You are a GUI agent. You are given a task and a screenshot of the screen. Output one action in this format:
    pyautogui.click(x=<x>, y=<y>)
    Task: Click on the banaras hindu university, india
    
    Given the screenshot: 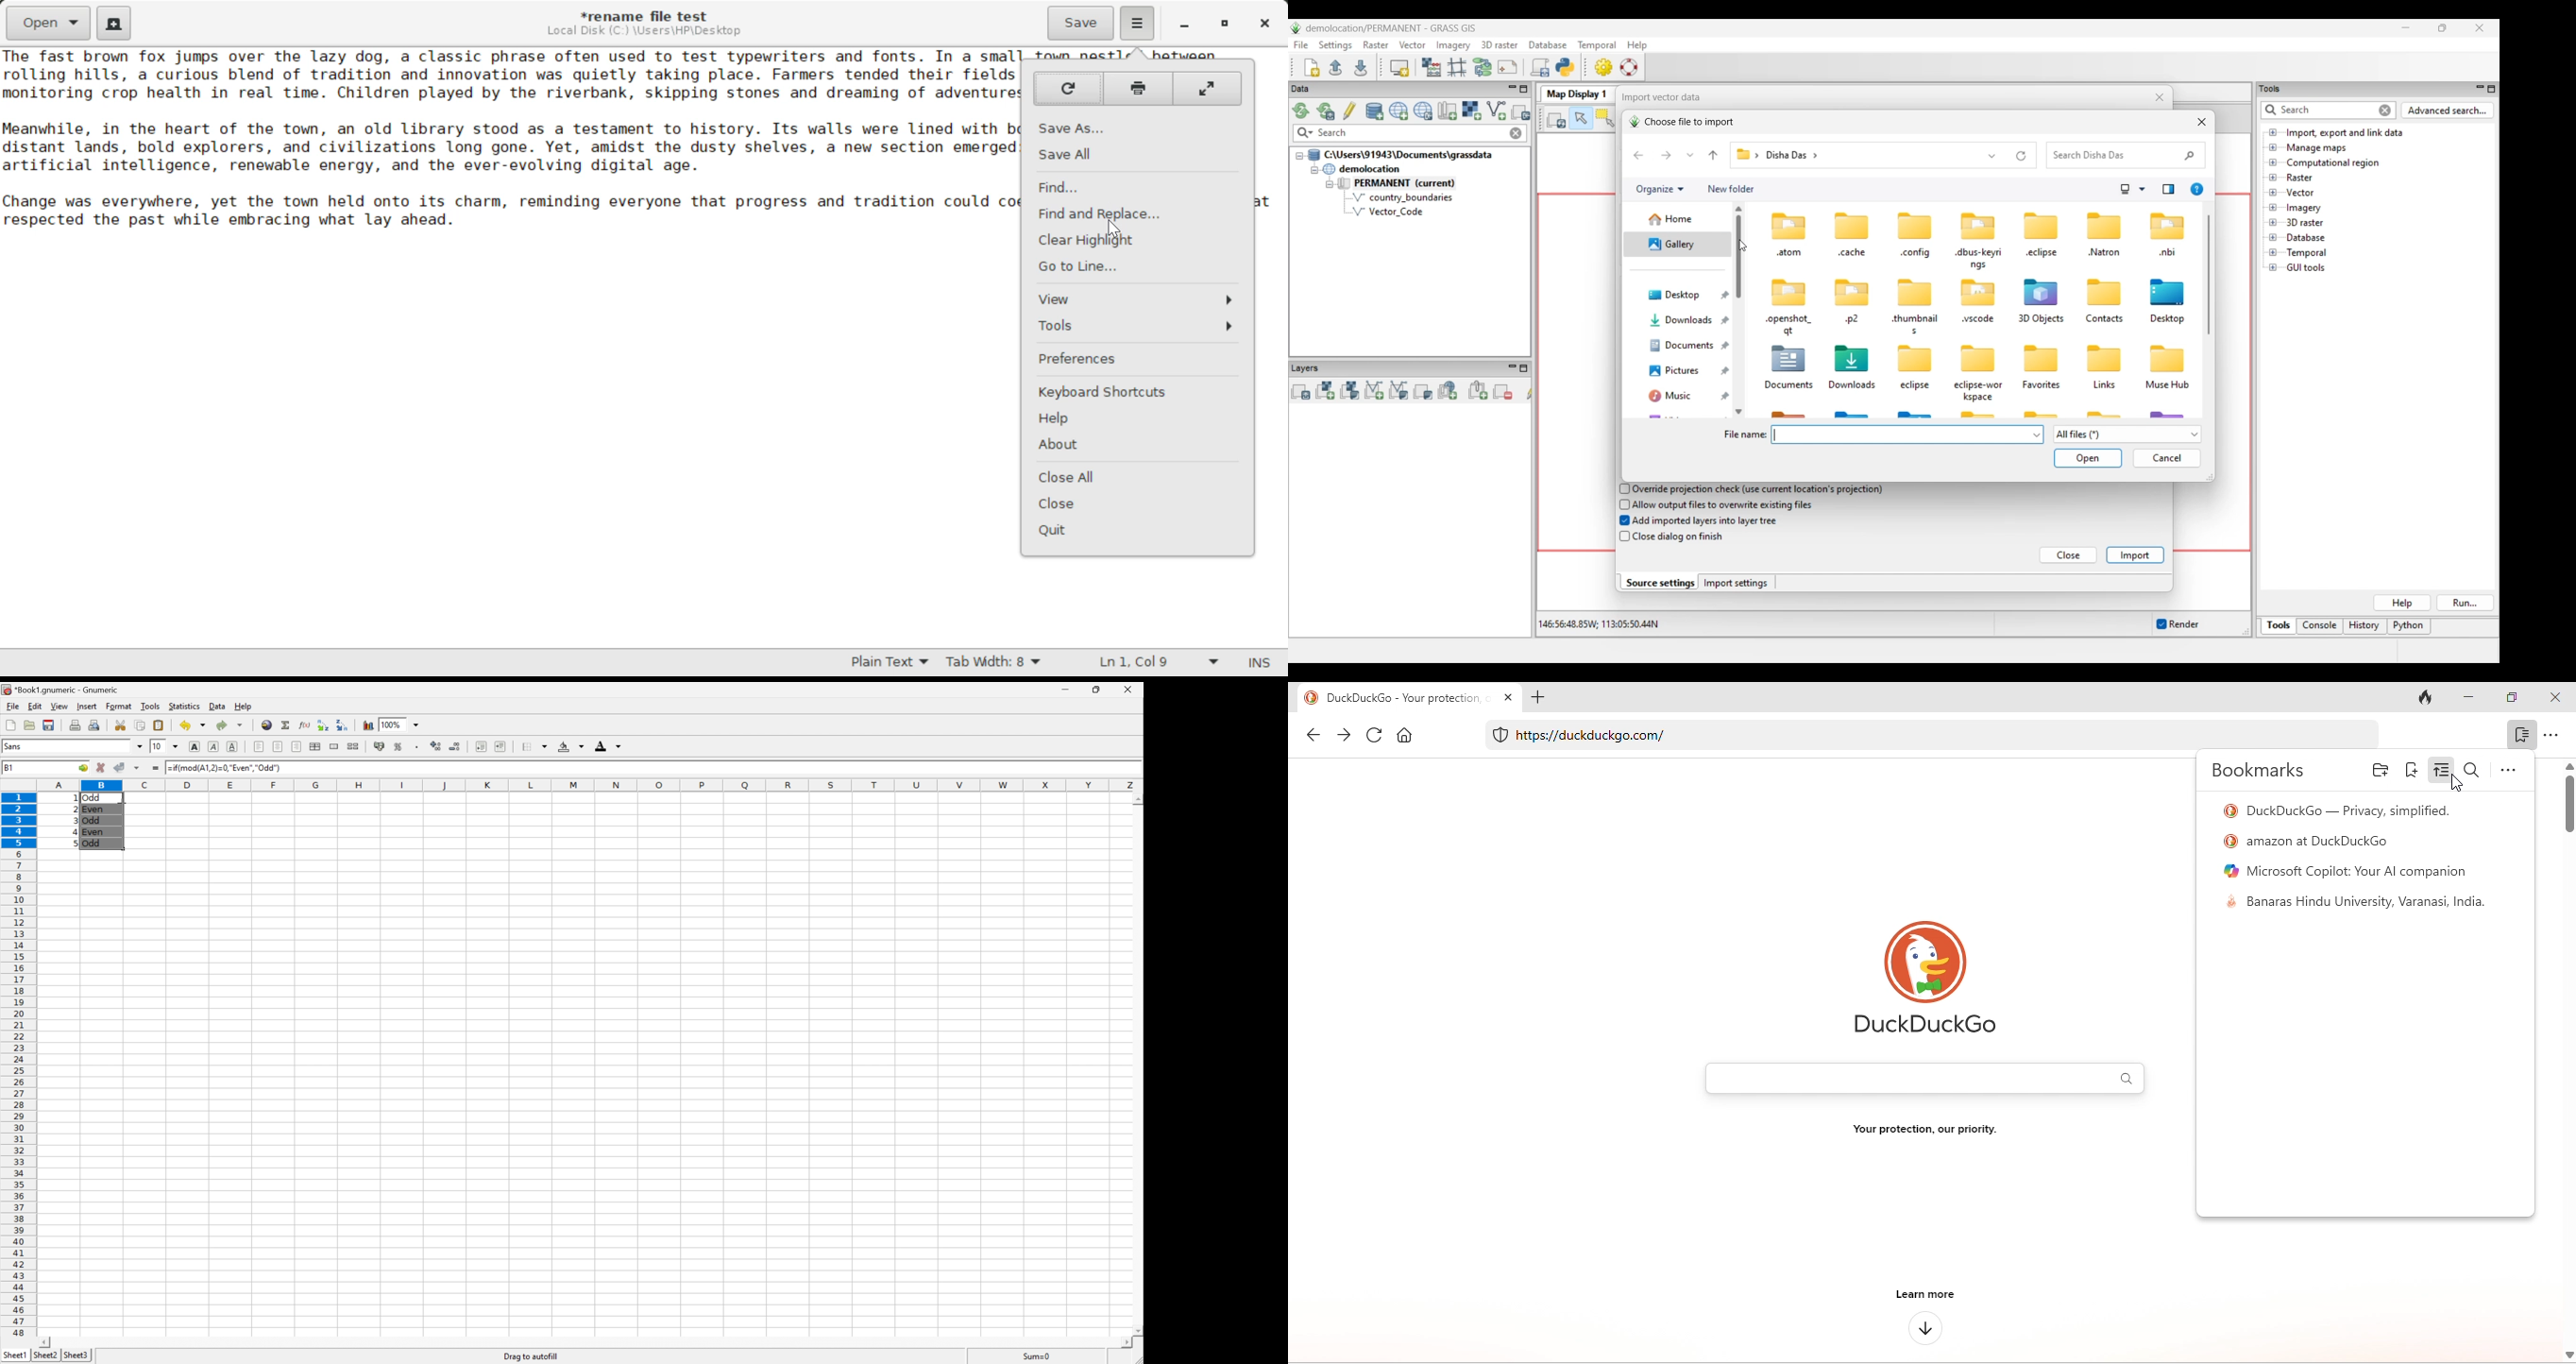 What is the action you would take?
    pyautogui.click(x=2358, y=906)
    